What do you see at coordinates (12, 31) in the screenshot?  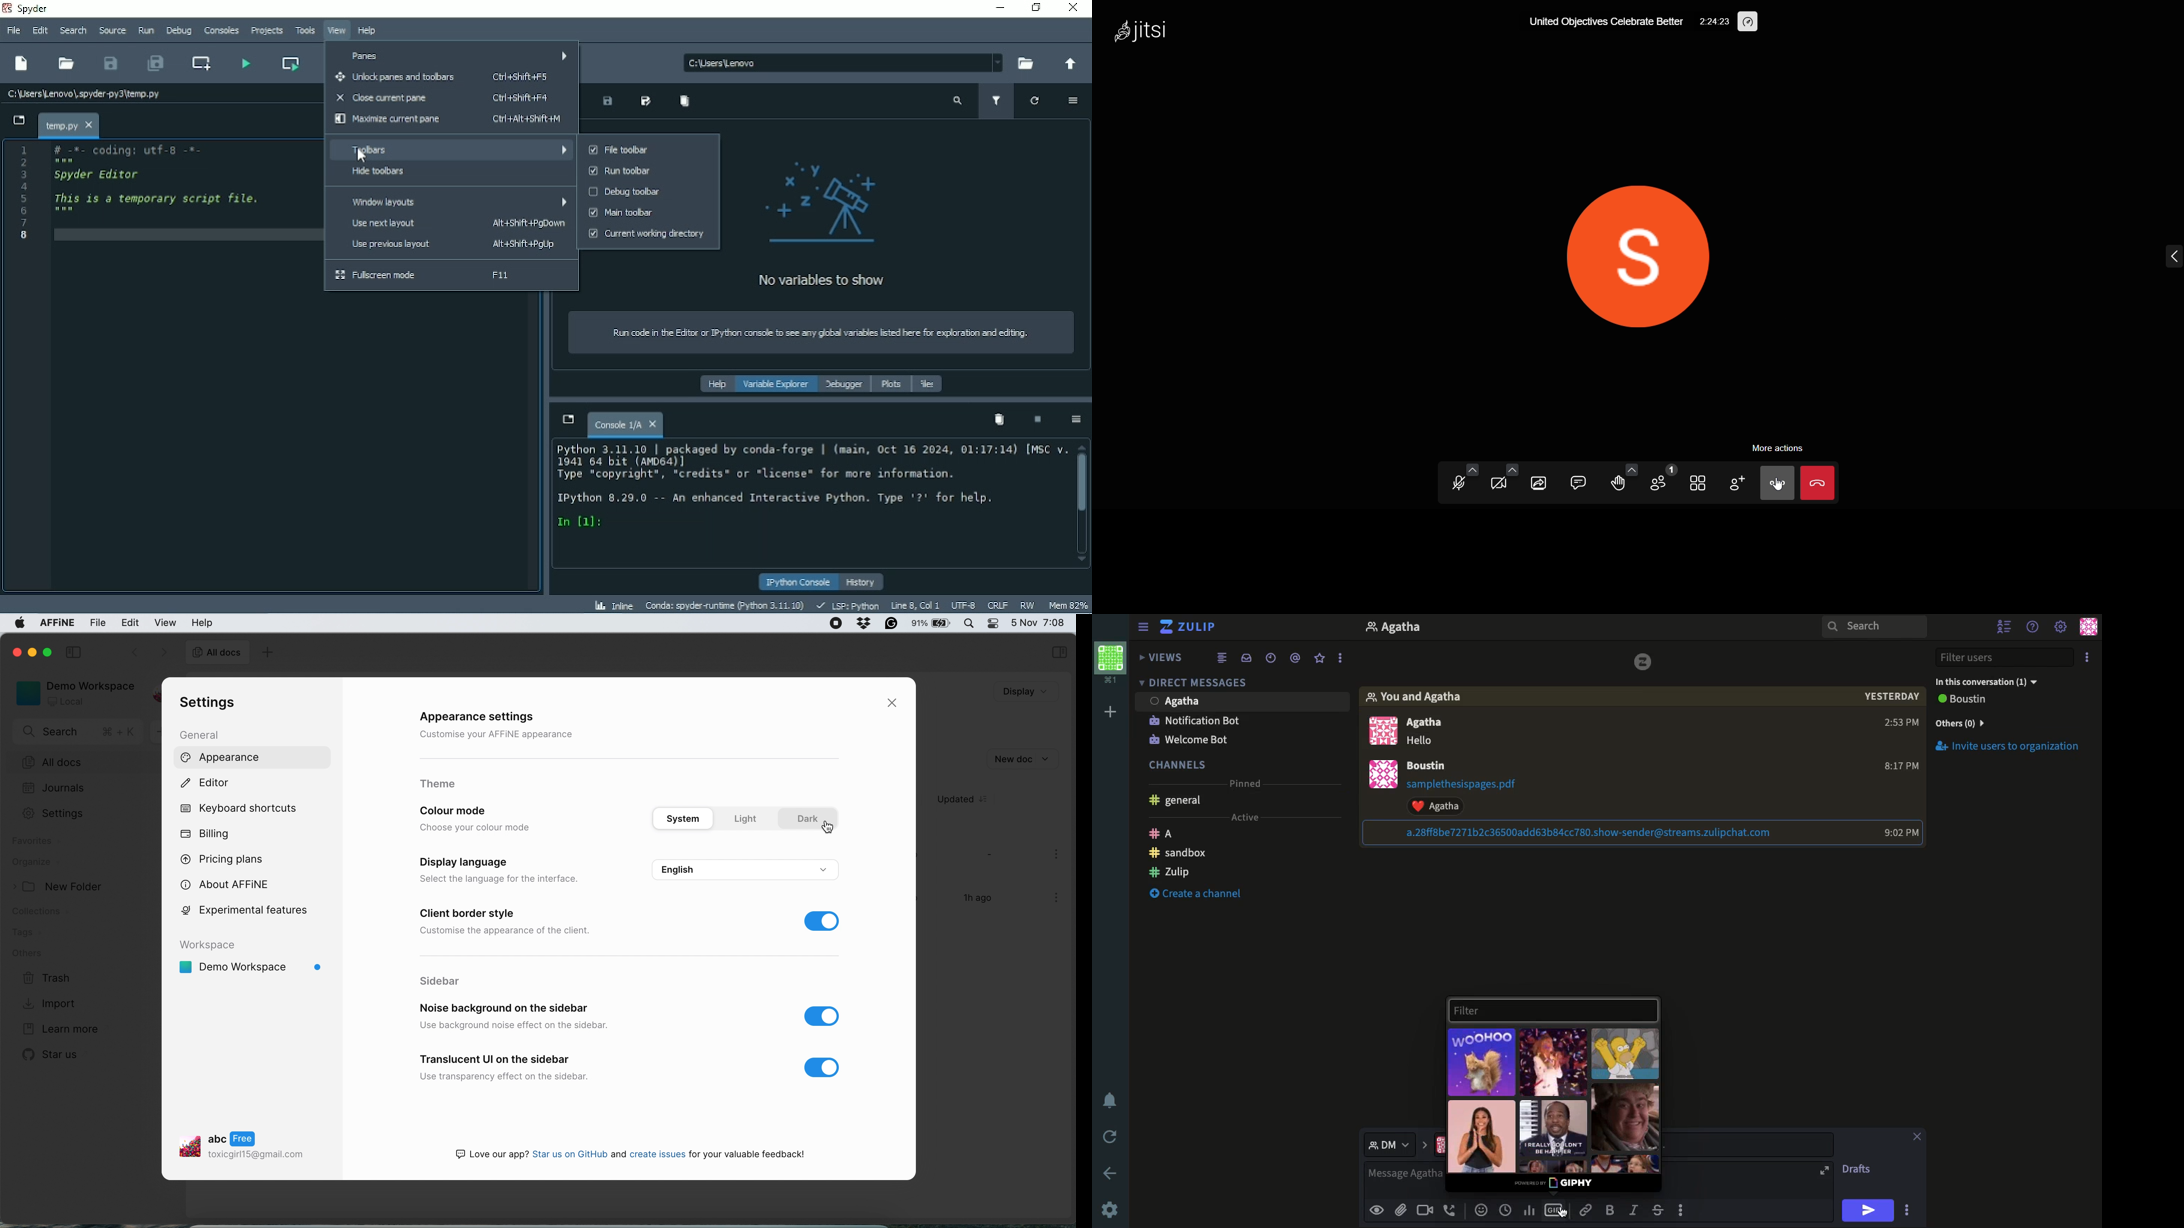 I see `File` at bounding box center [12, 31].